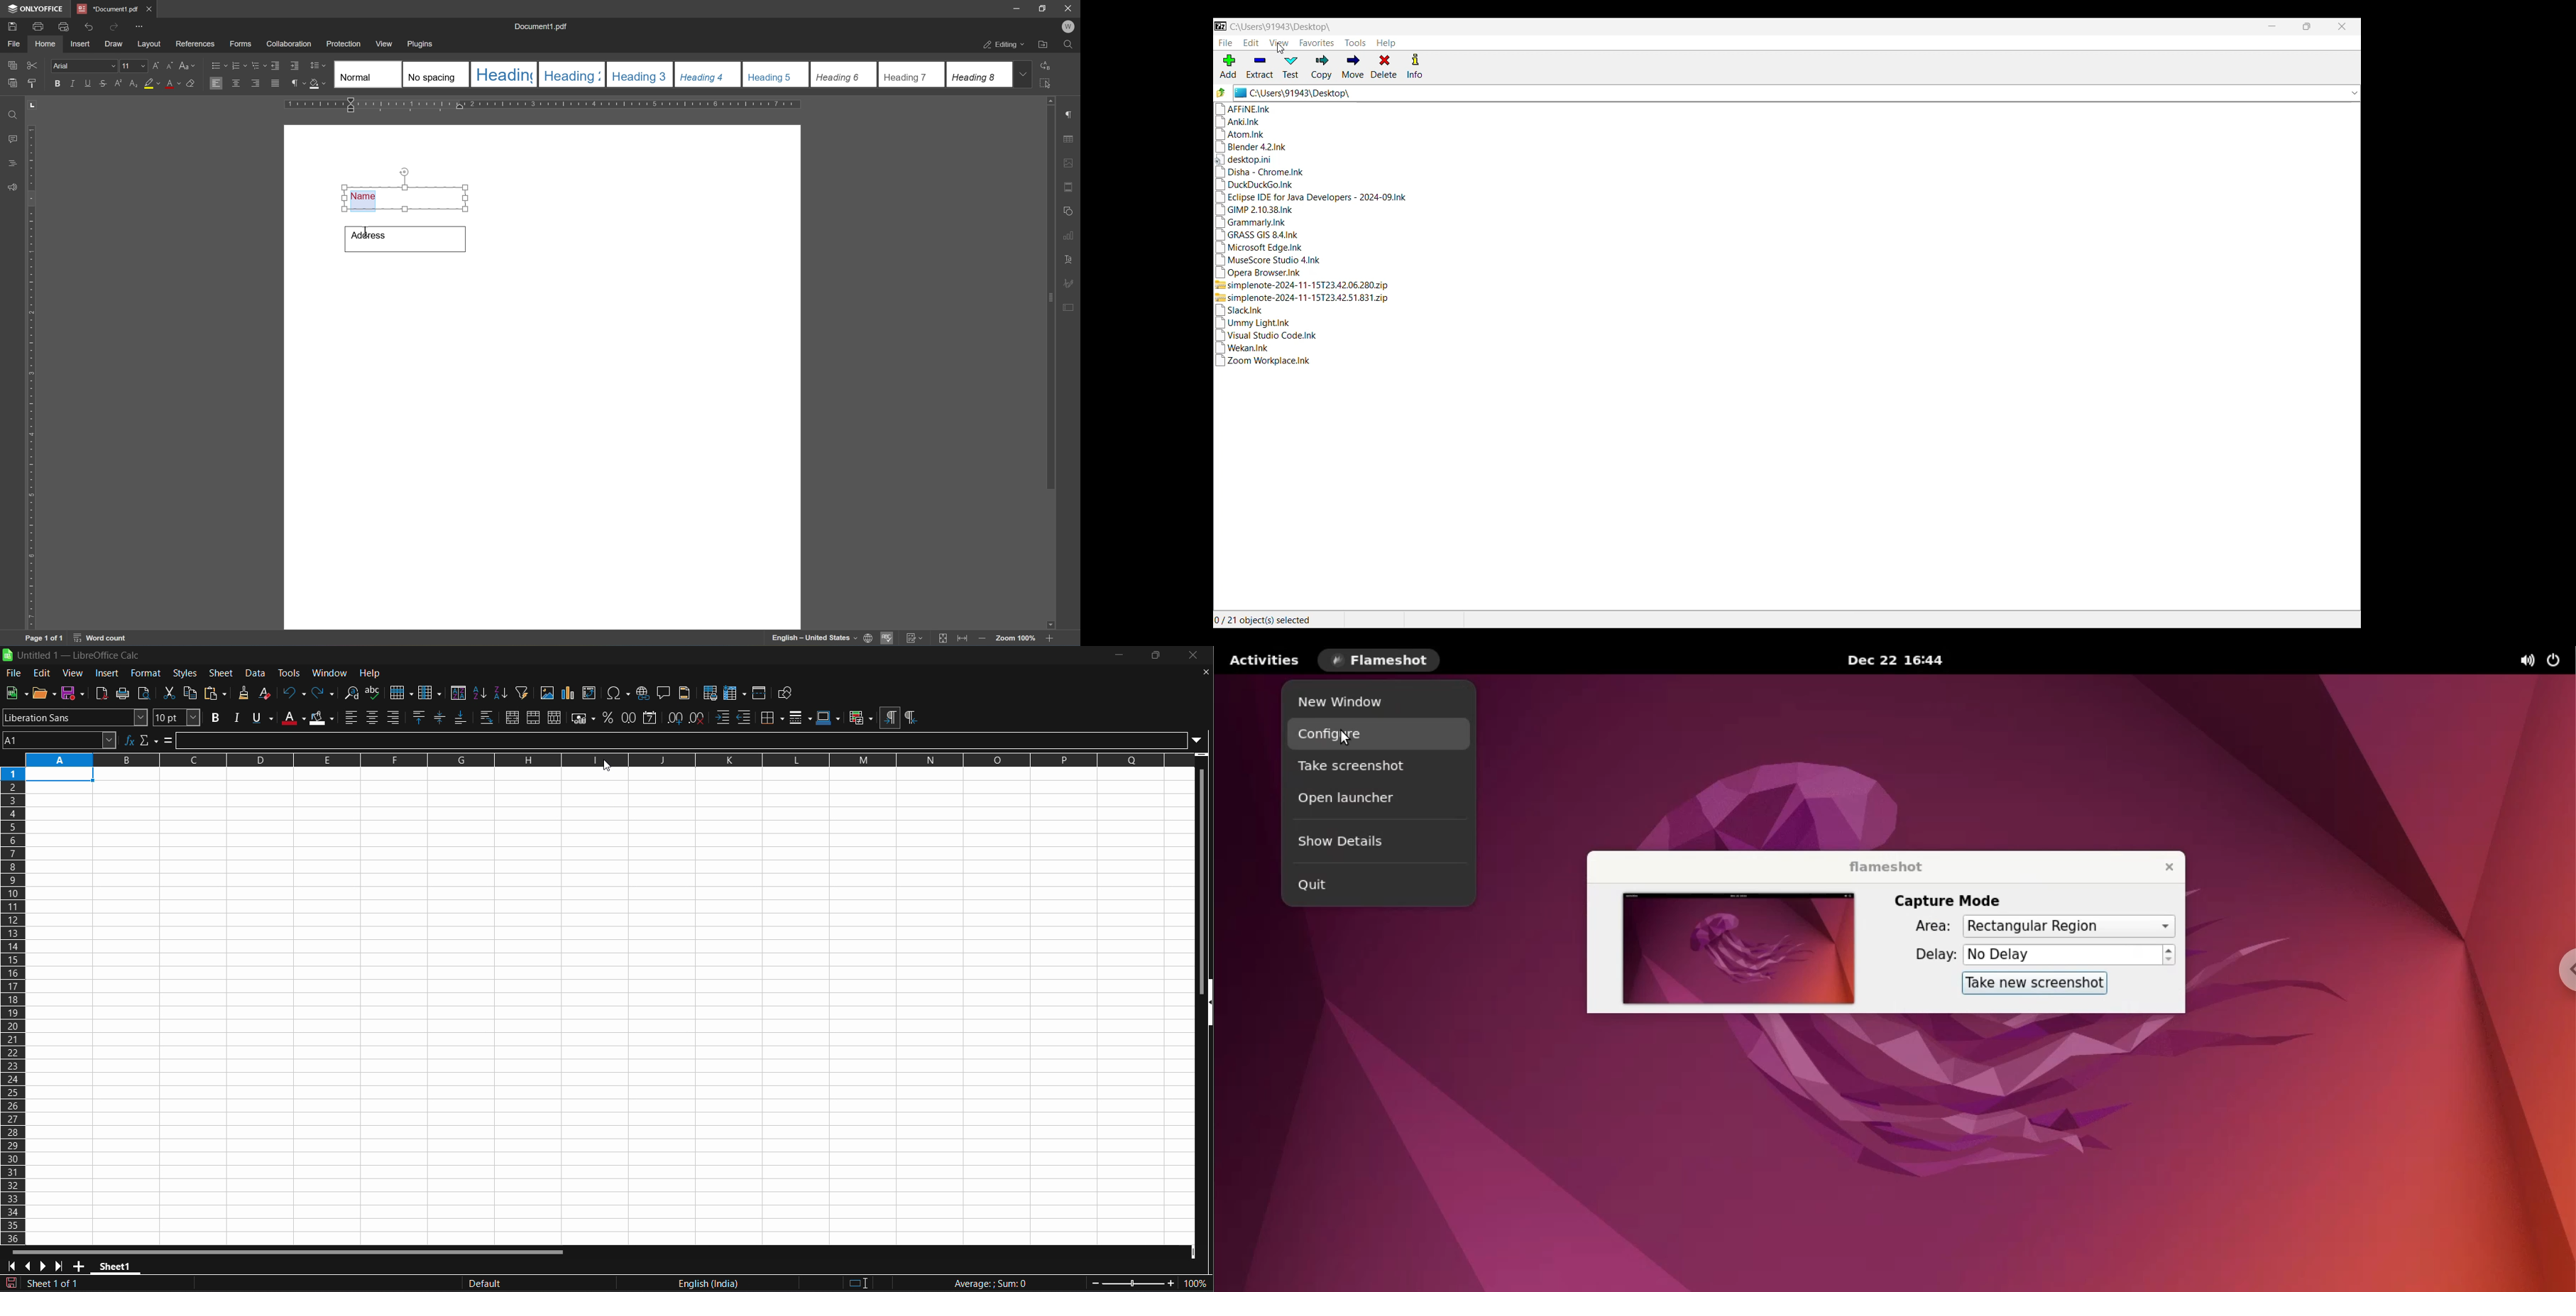 This screenshot has width=2576, height=1316. I want to click on superscript, so click(118, 85).